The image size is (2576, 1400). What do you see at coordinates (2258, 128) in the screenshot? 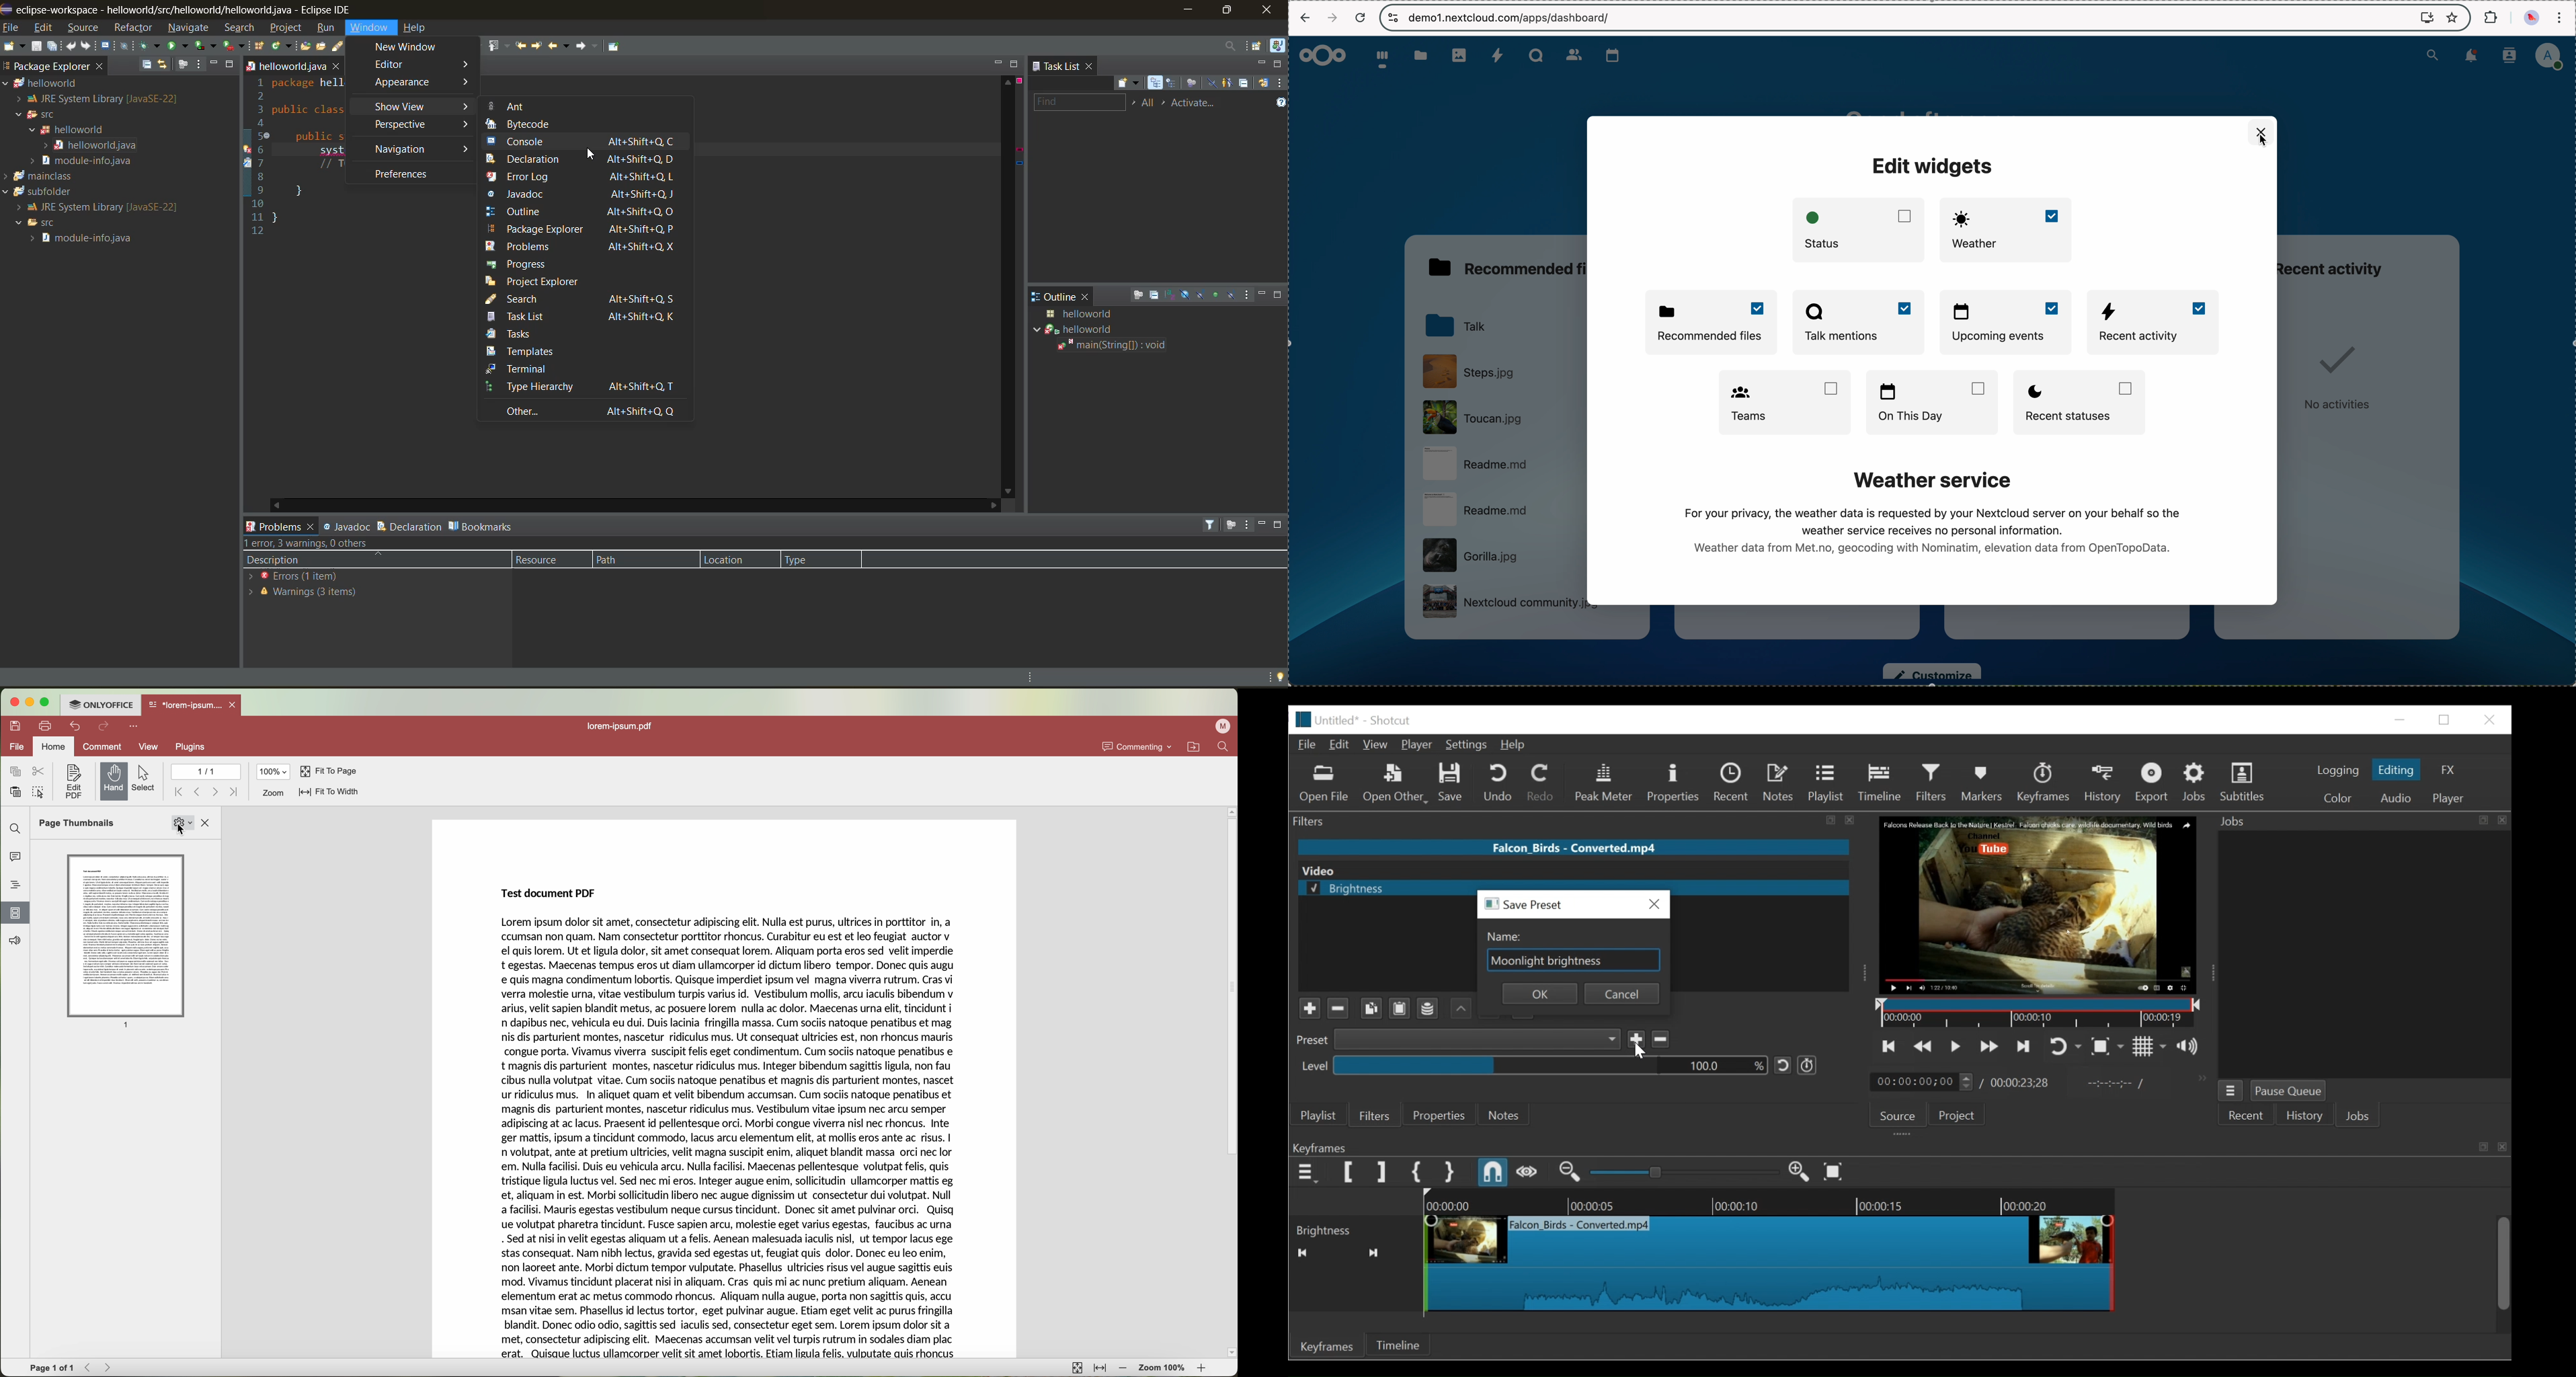
I see `click on close window` at bounding box center [2258, 128].